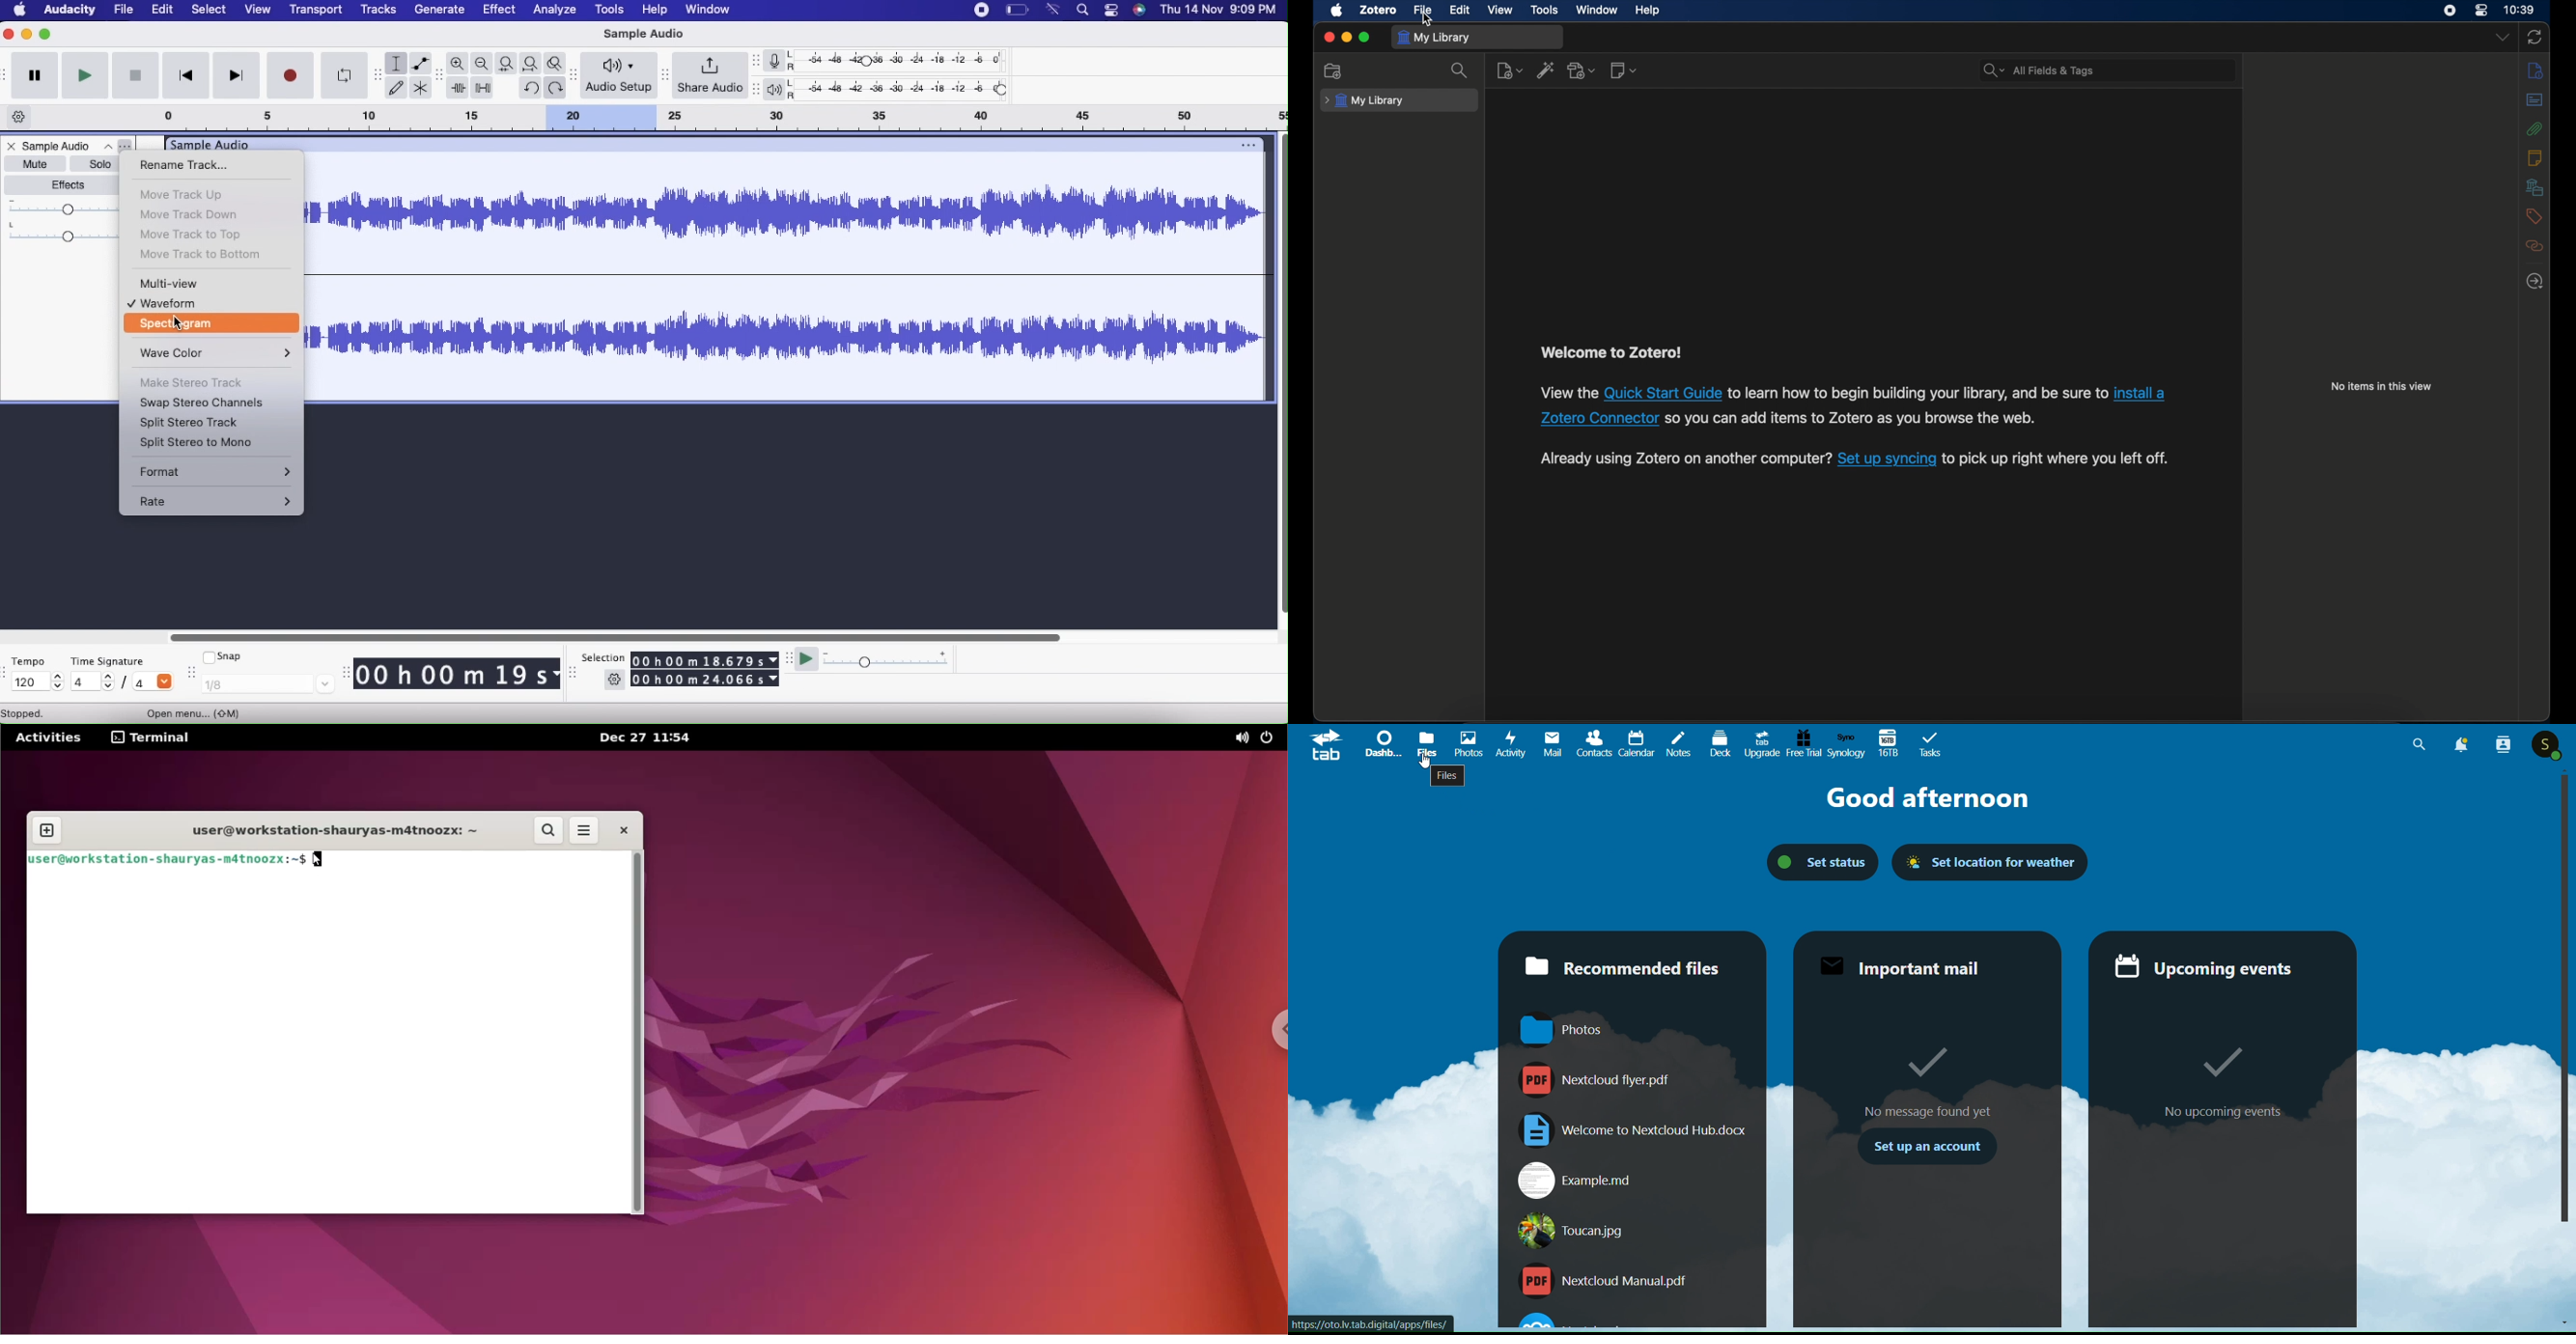  Describe the element at coordinates (1509, 70) in the screenshot. I see `new item` at that location.